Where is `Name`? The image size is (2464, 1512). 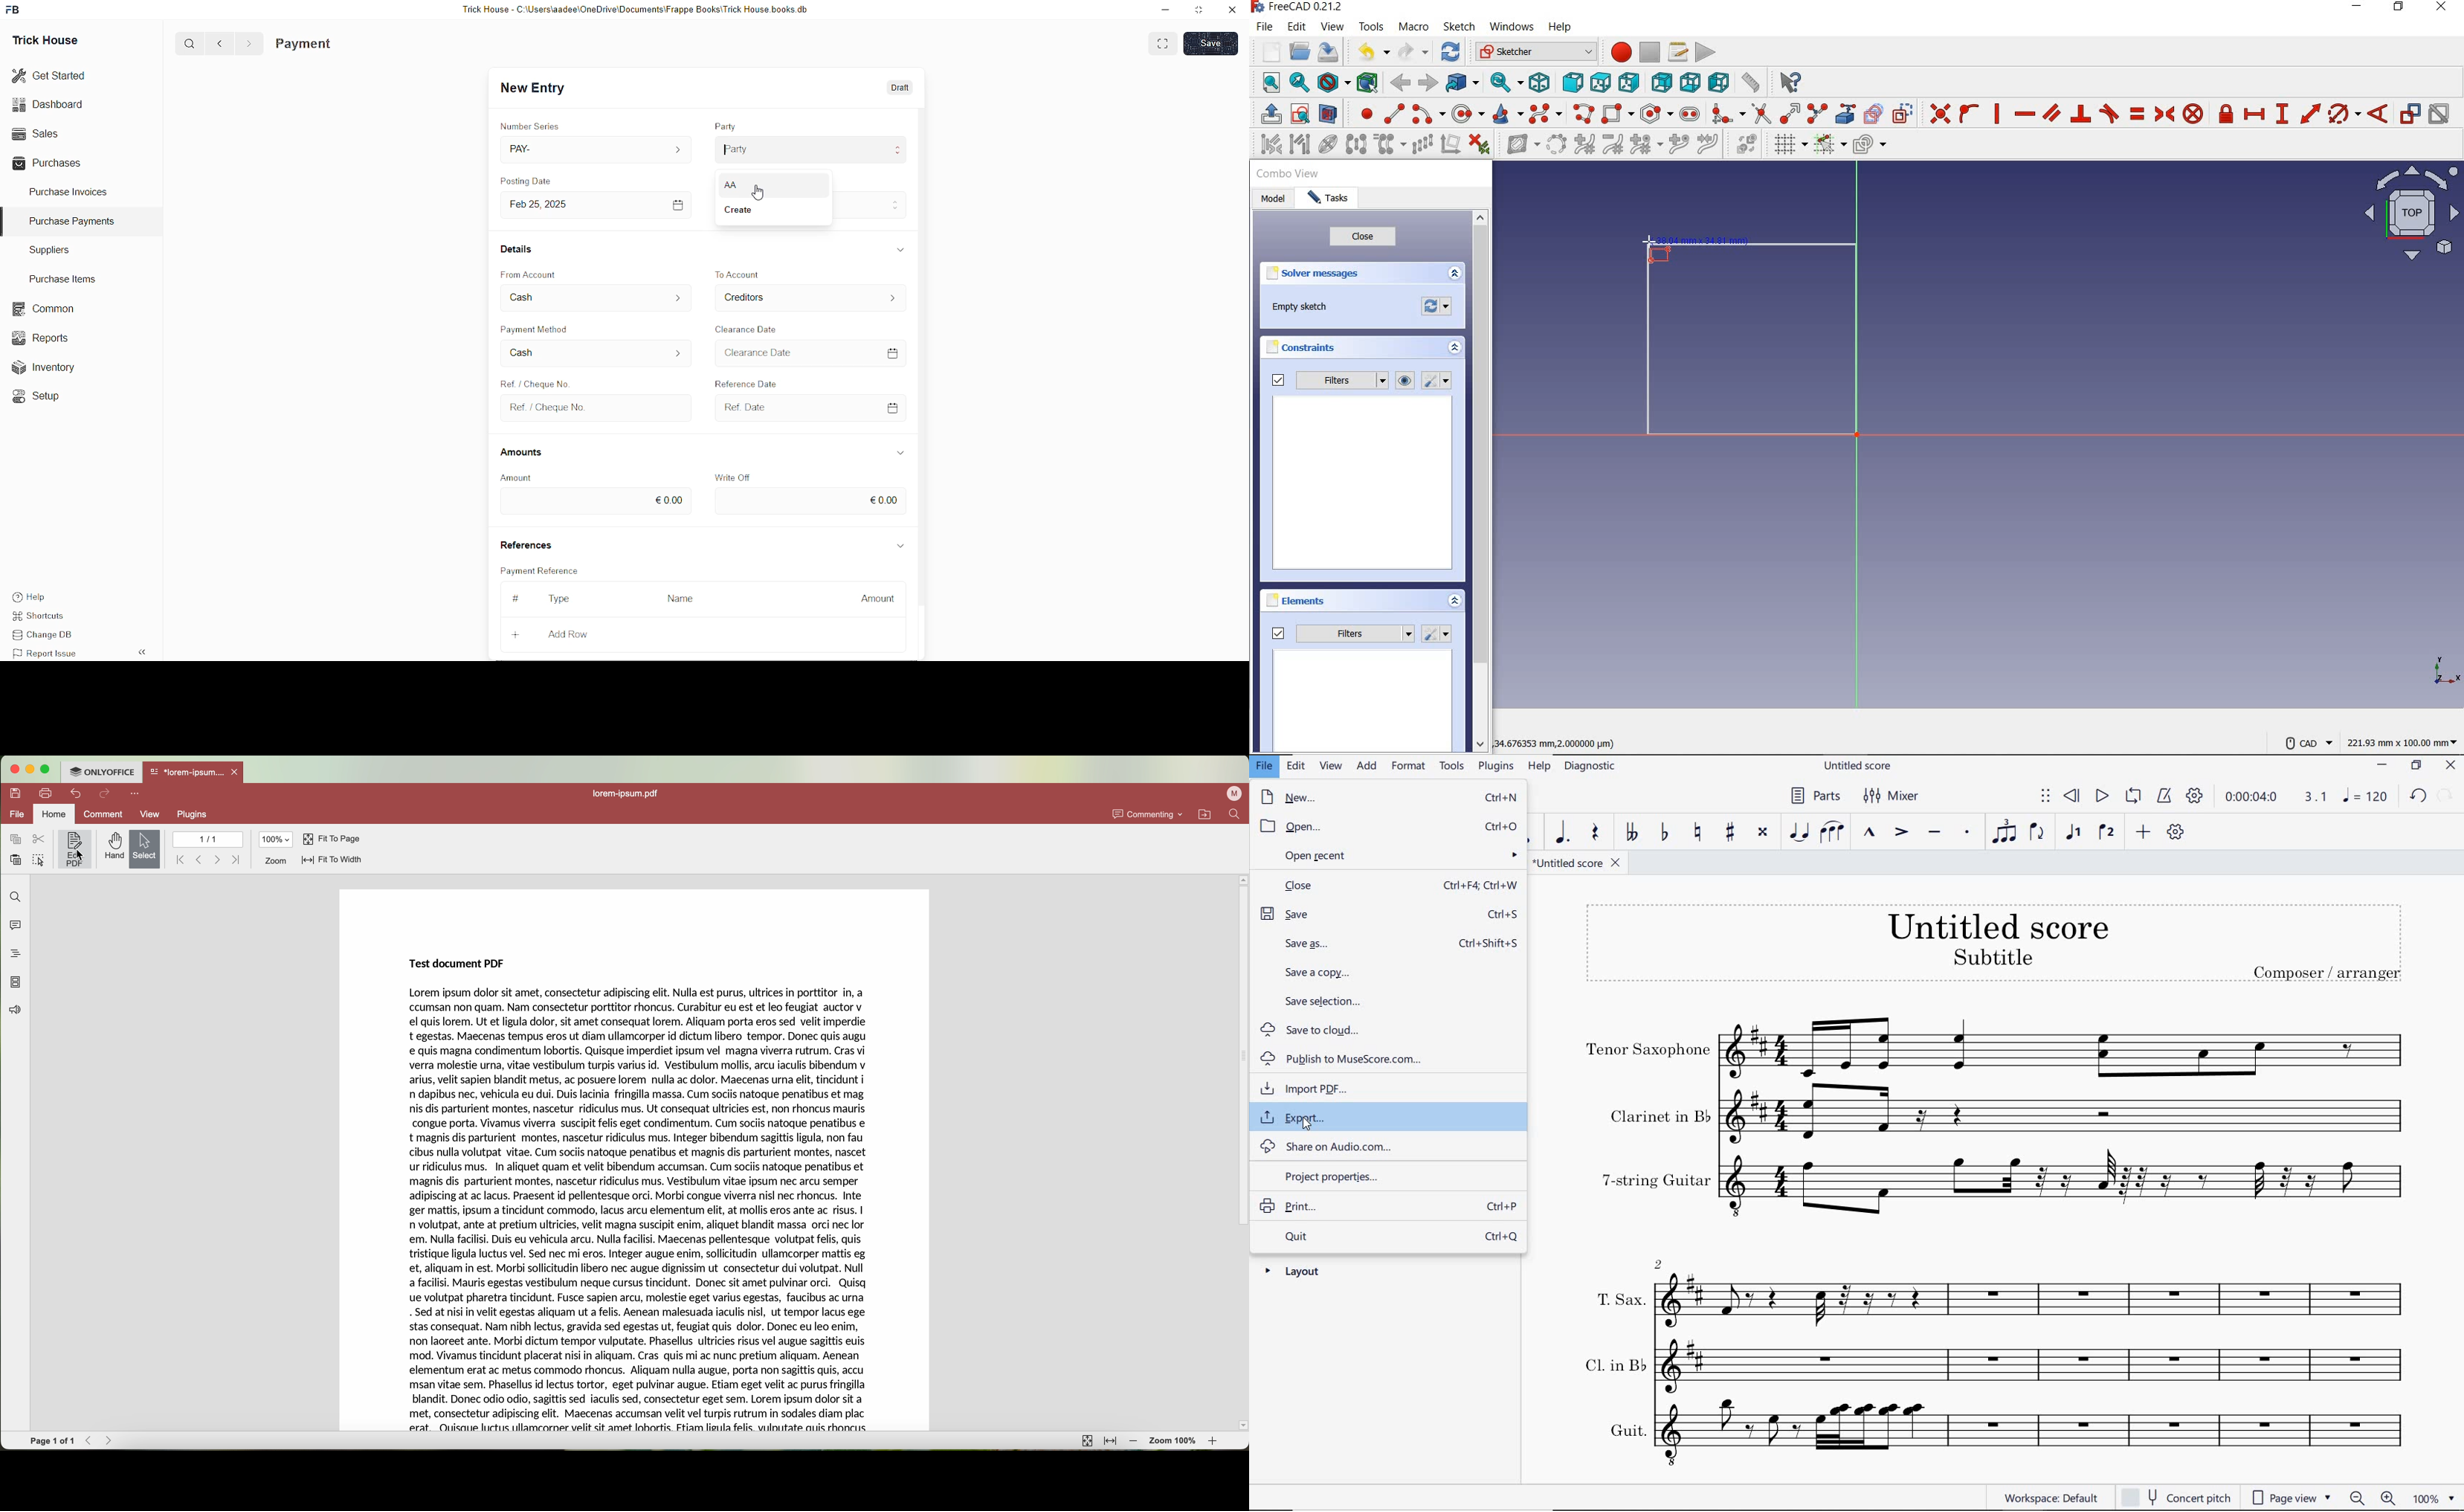 Name is located at coordinates (684, 598).